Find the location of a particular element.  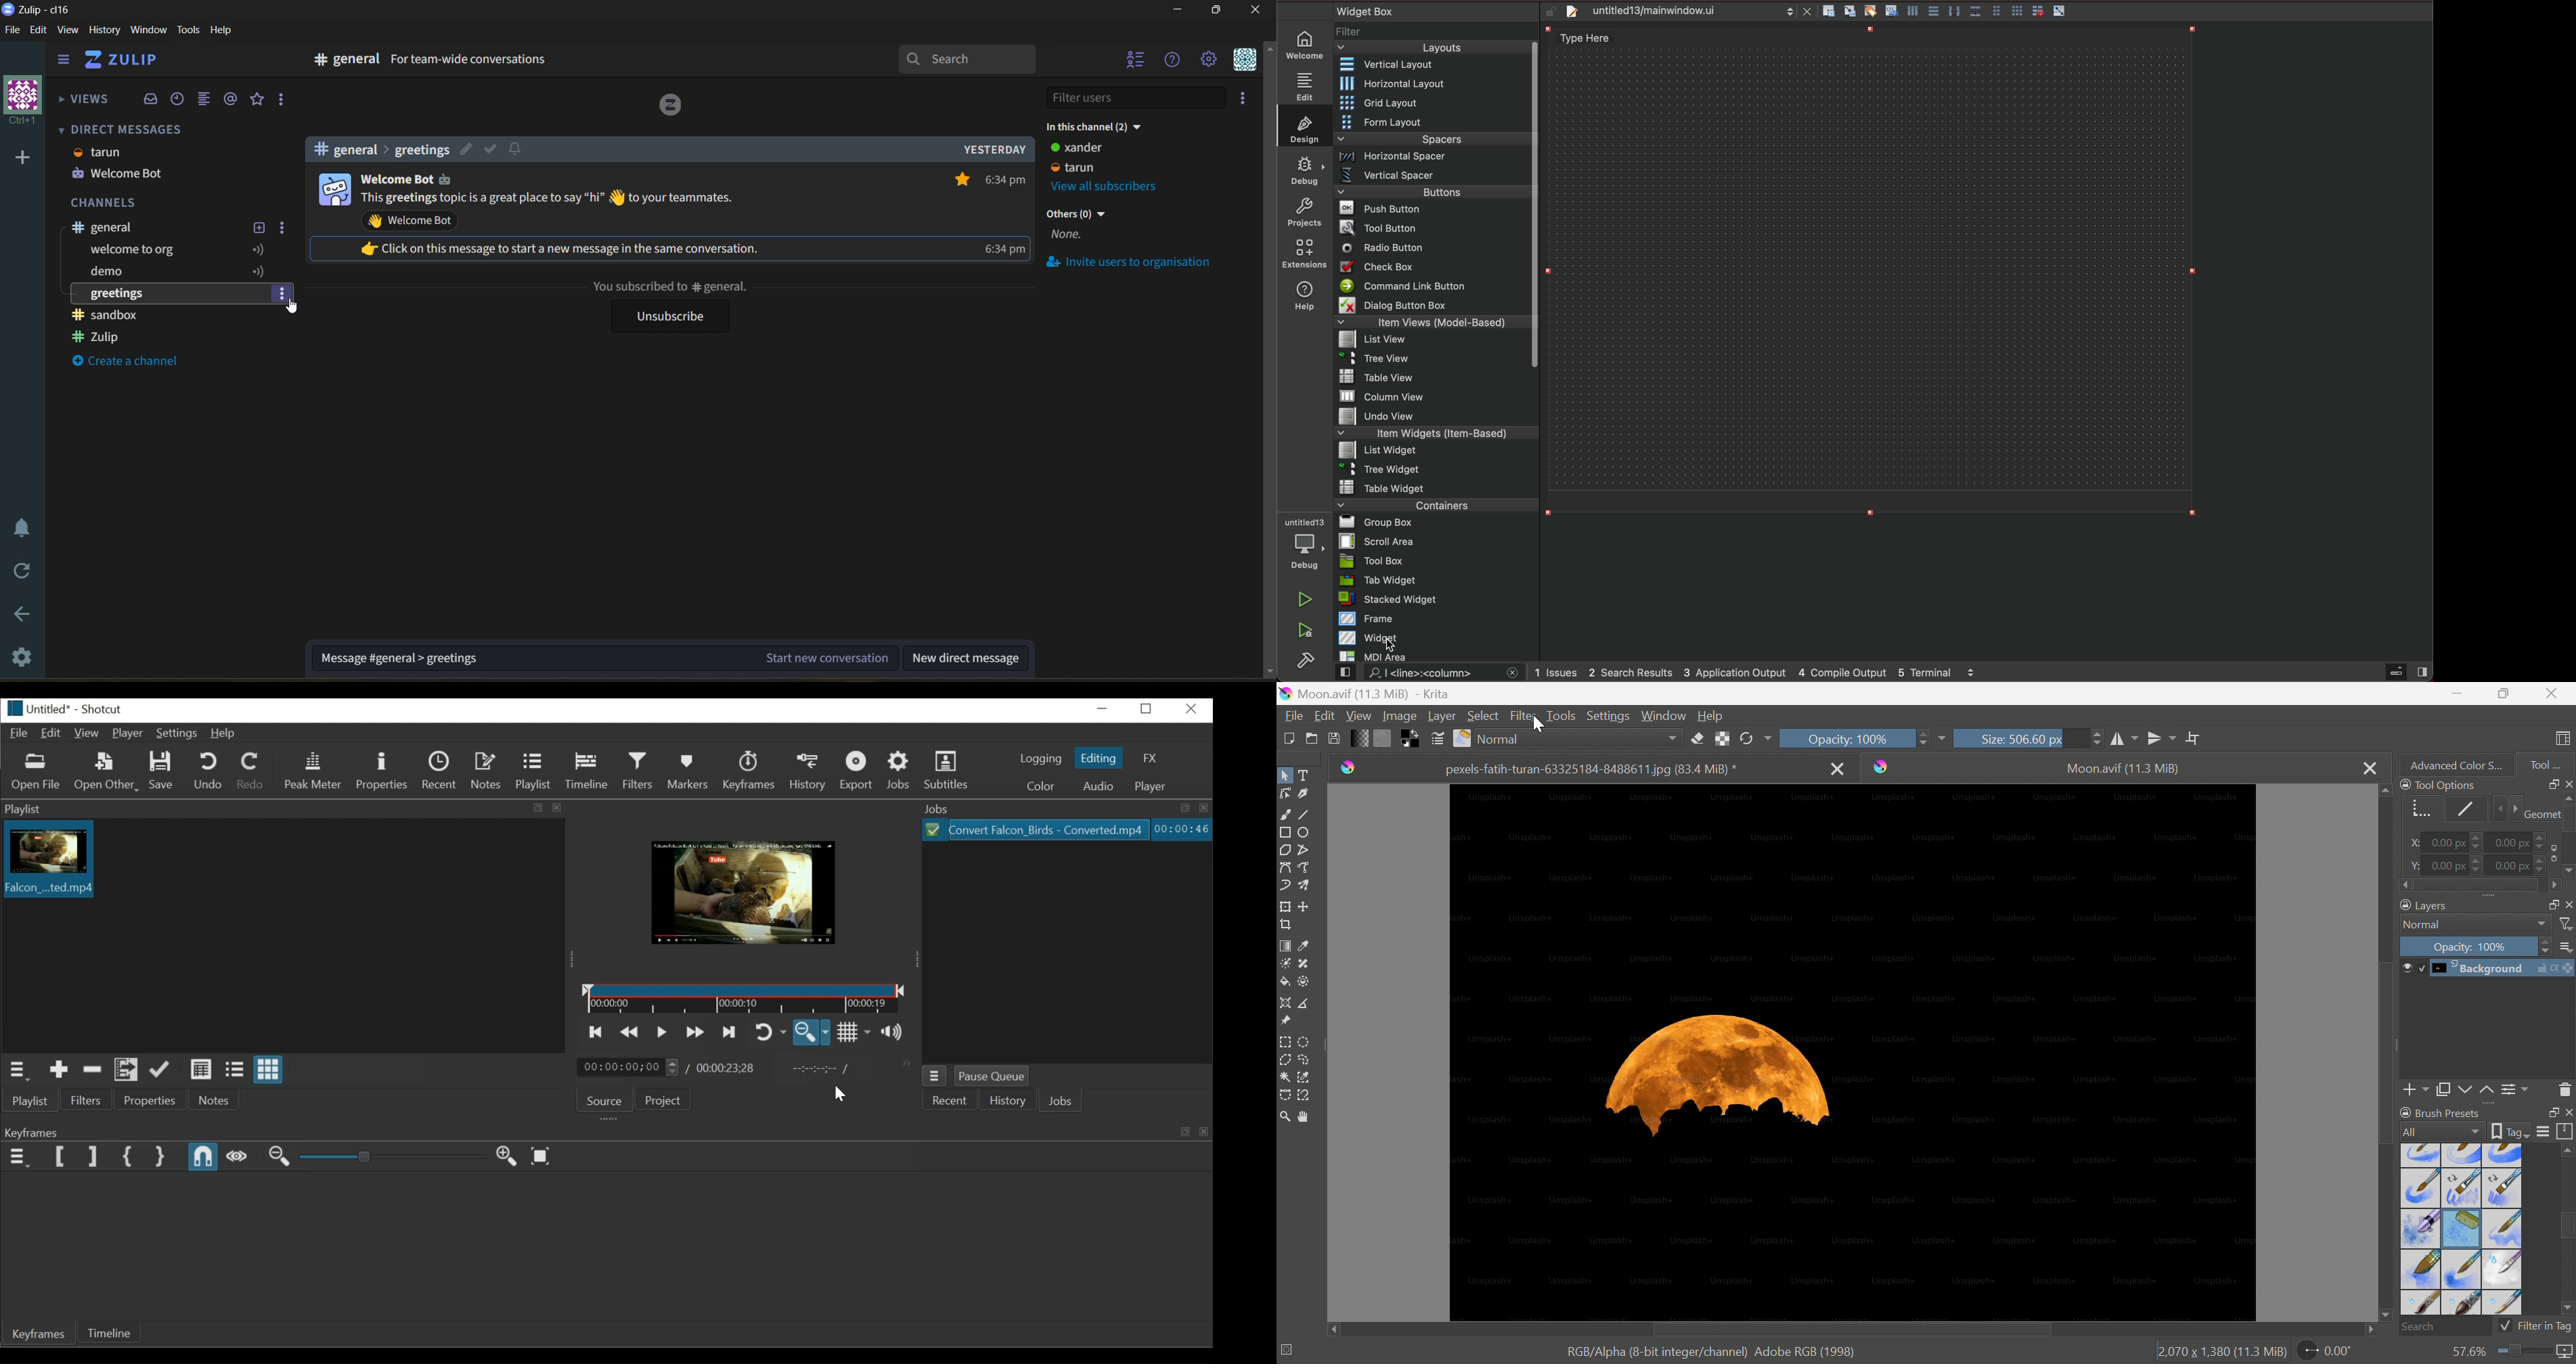

View as files is located at coordinates (234, 1069).